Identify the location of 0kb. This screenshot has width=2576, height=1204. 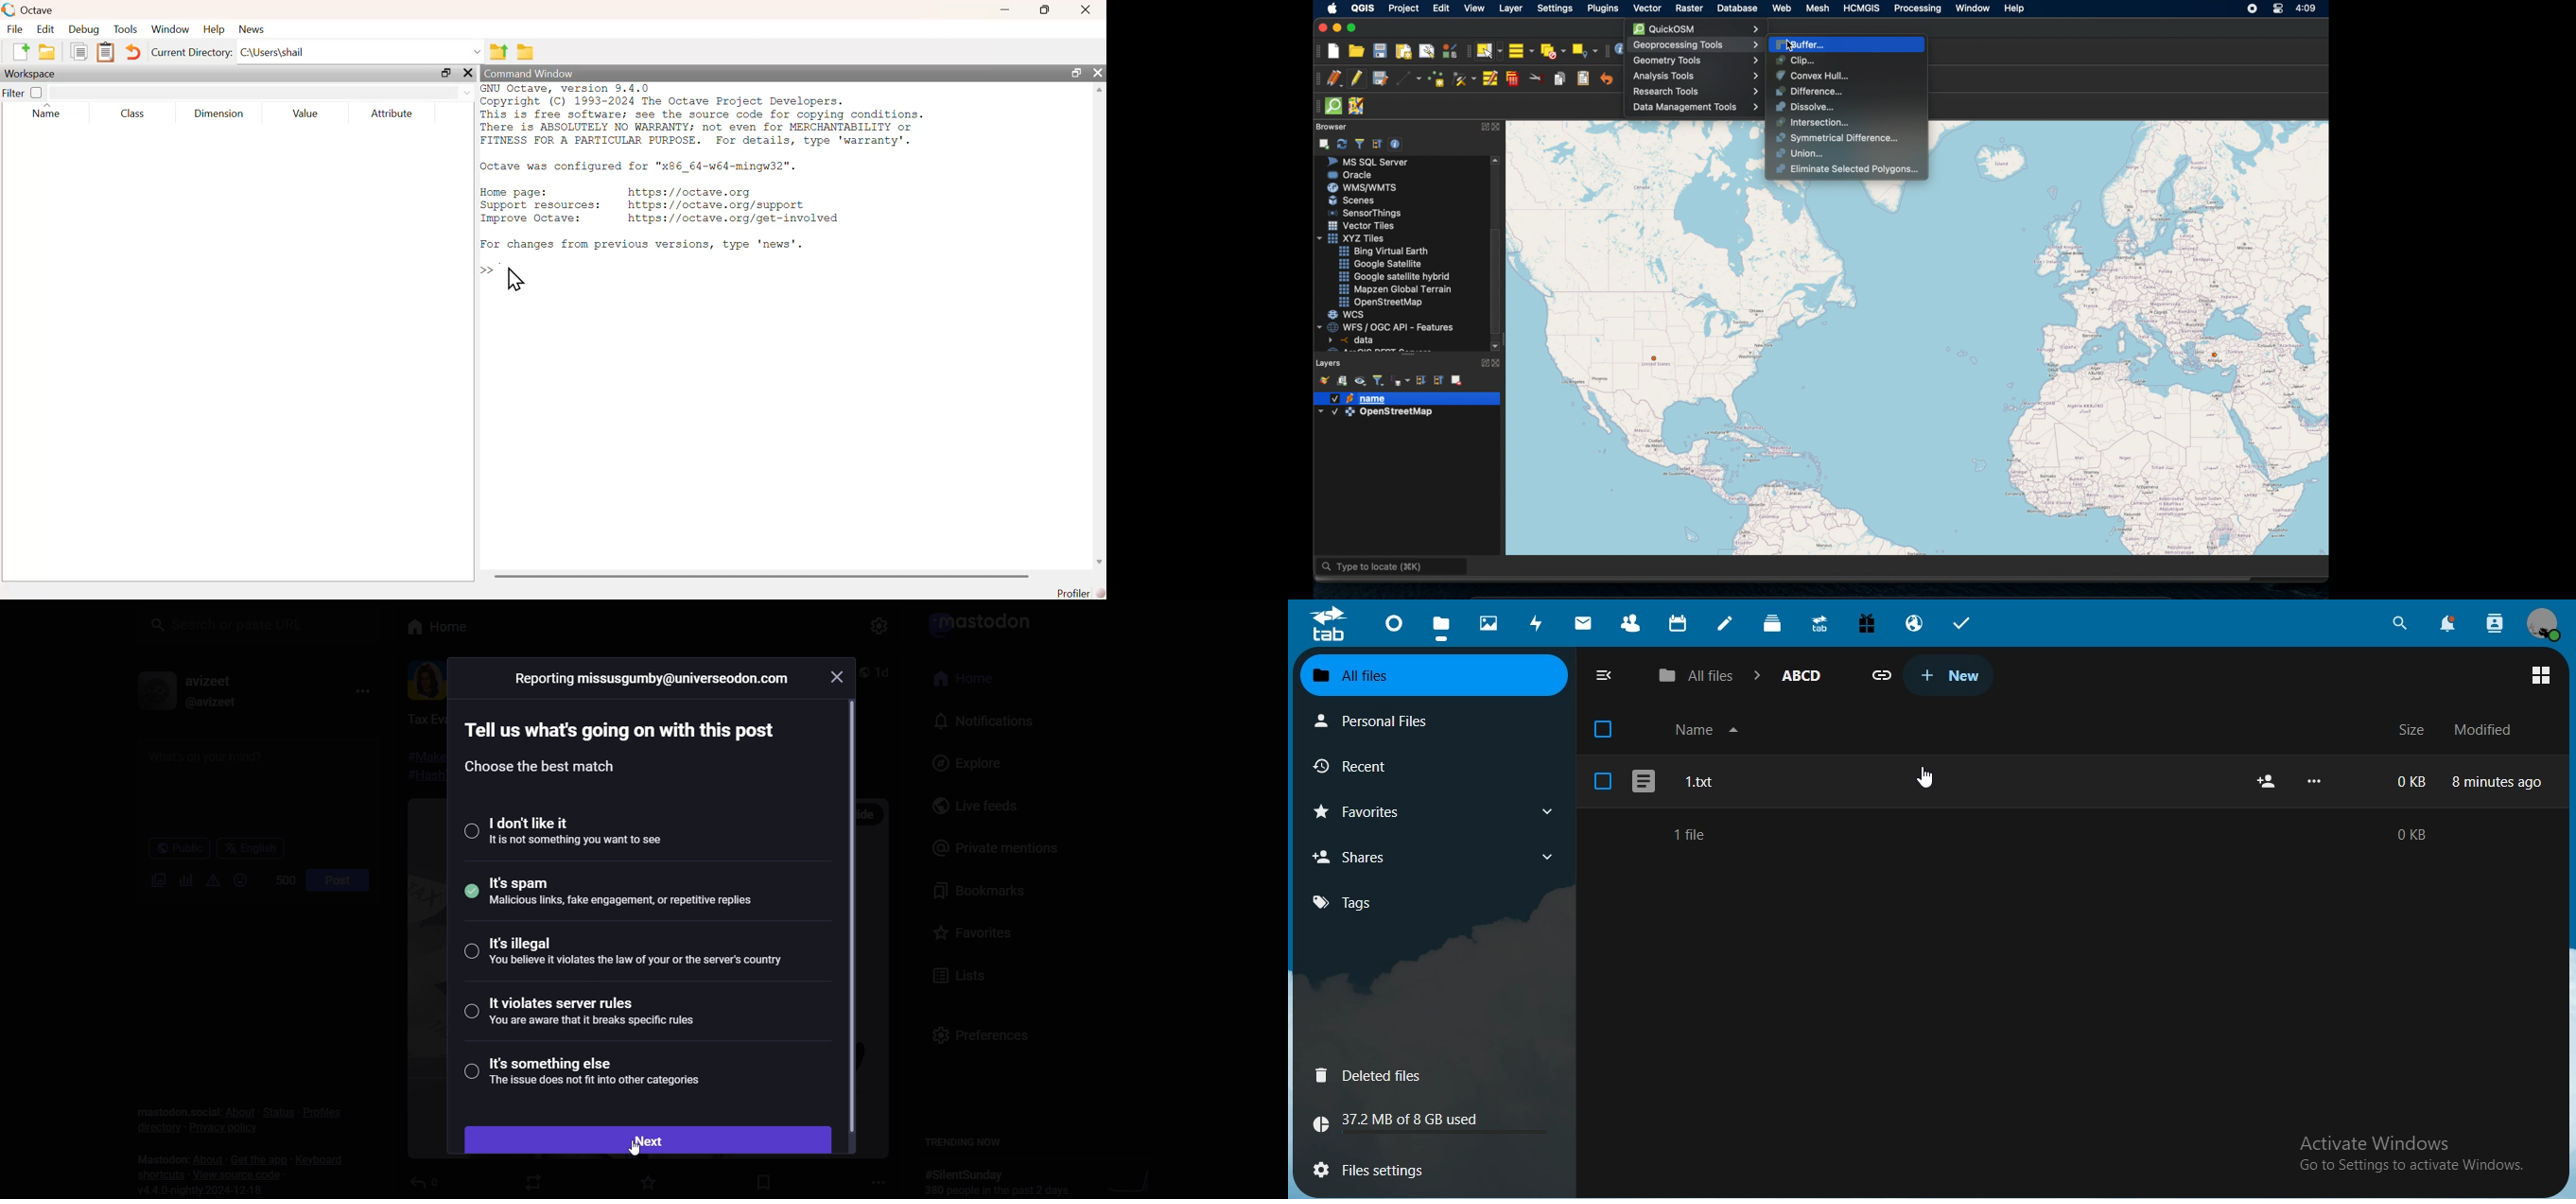
(2414, 833).